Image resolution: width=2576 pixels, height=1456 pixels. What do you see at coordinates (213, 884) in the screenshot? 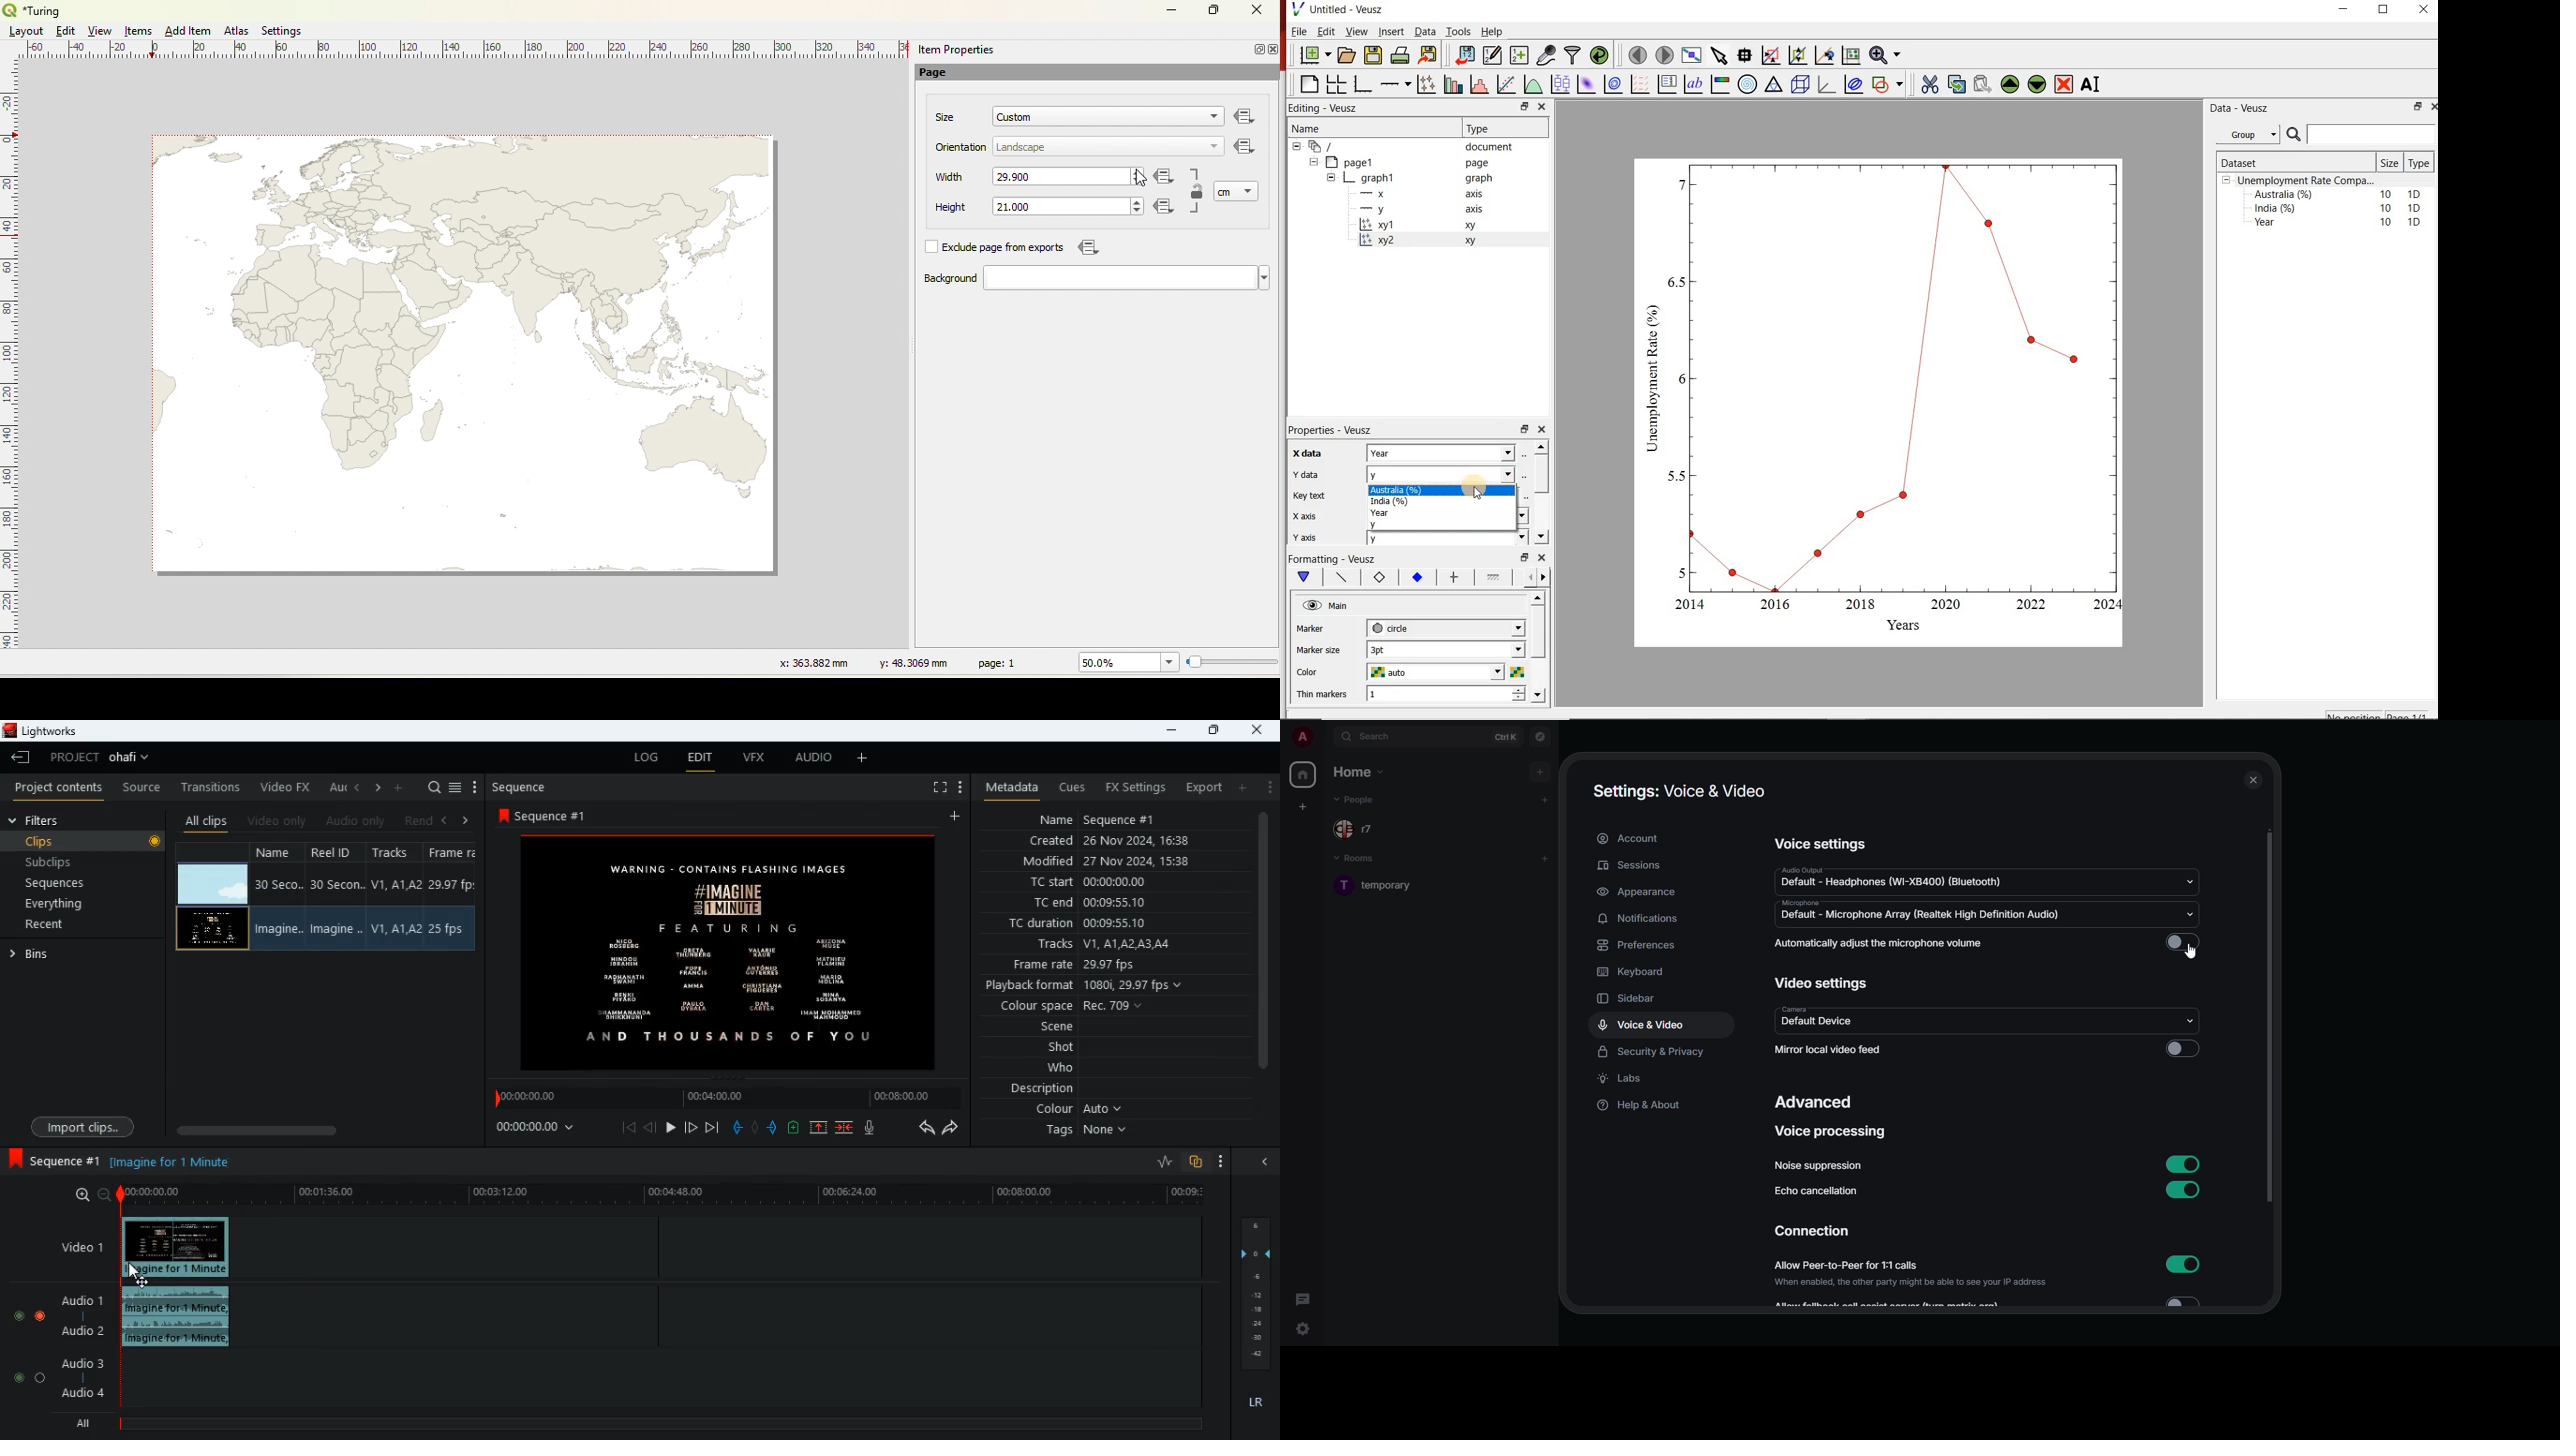
I see `videos` at bounding box center [213, 884].